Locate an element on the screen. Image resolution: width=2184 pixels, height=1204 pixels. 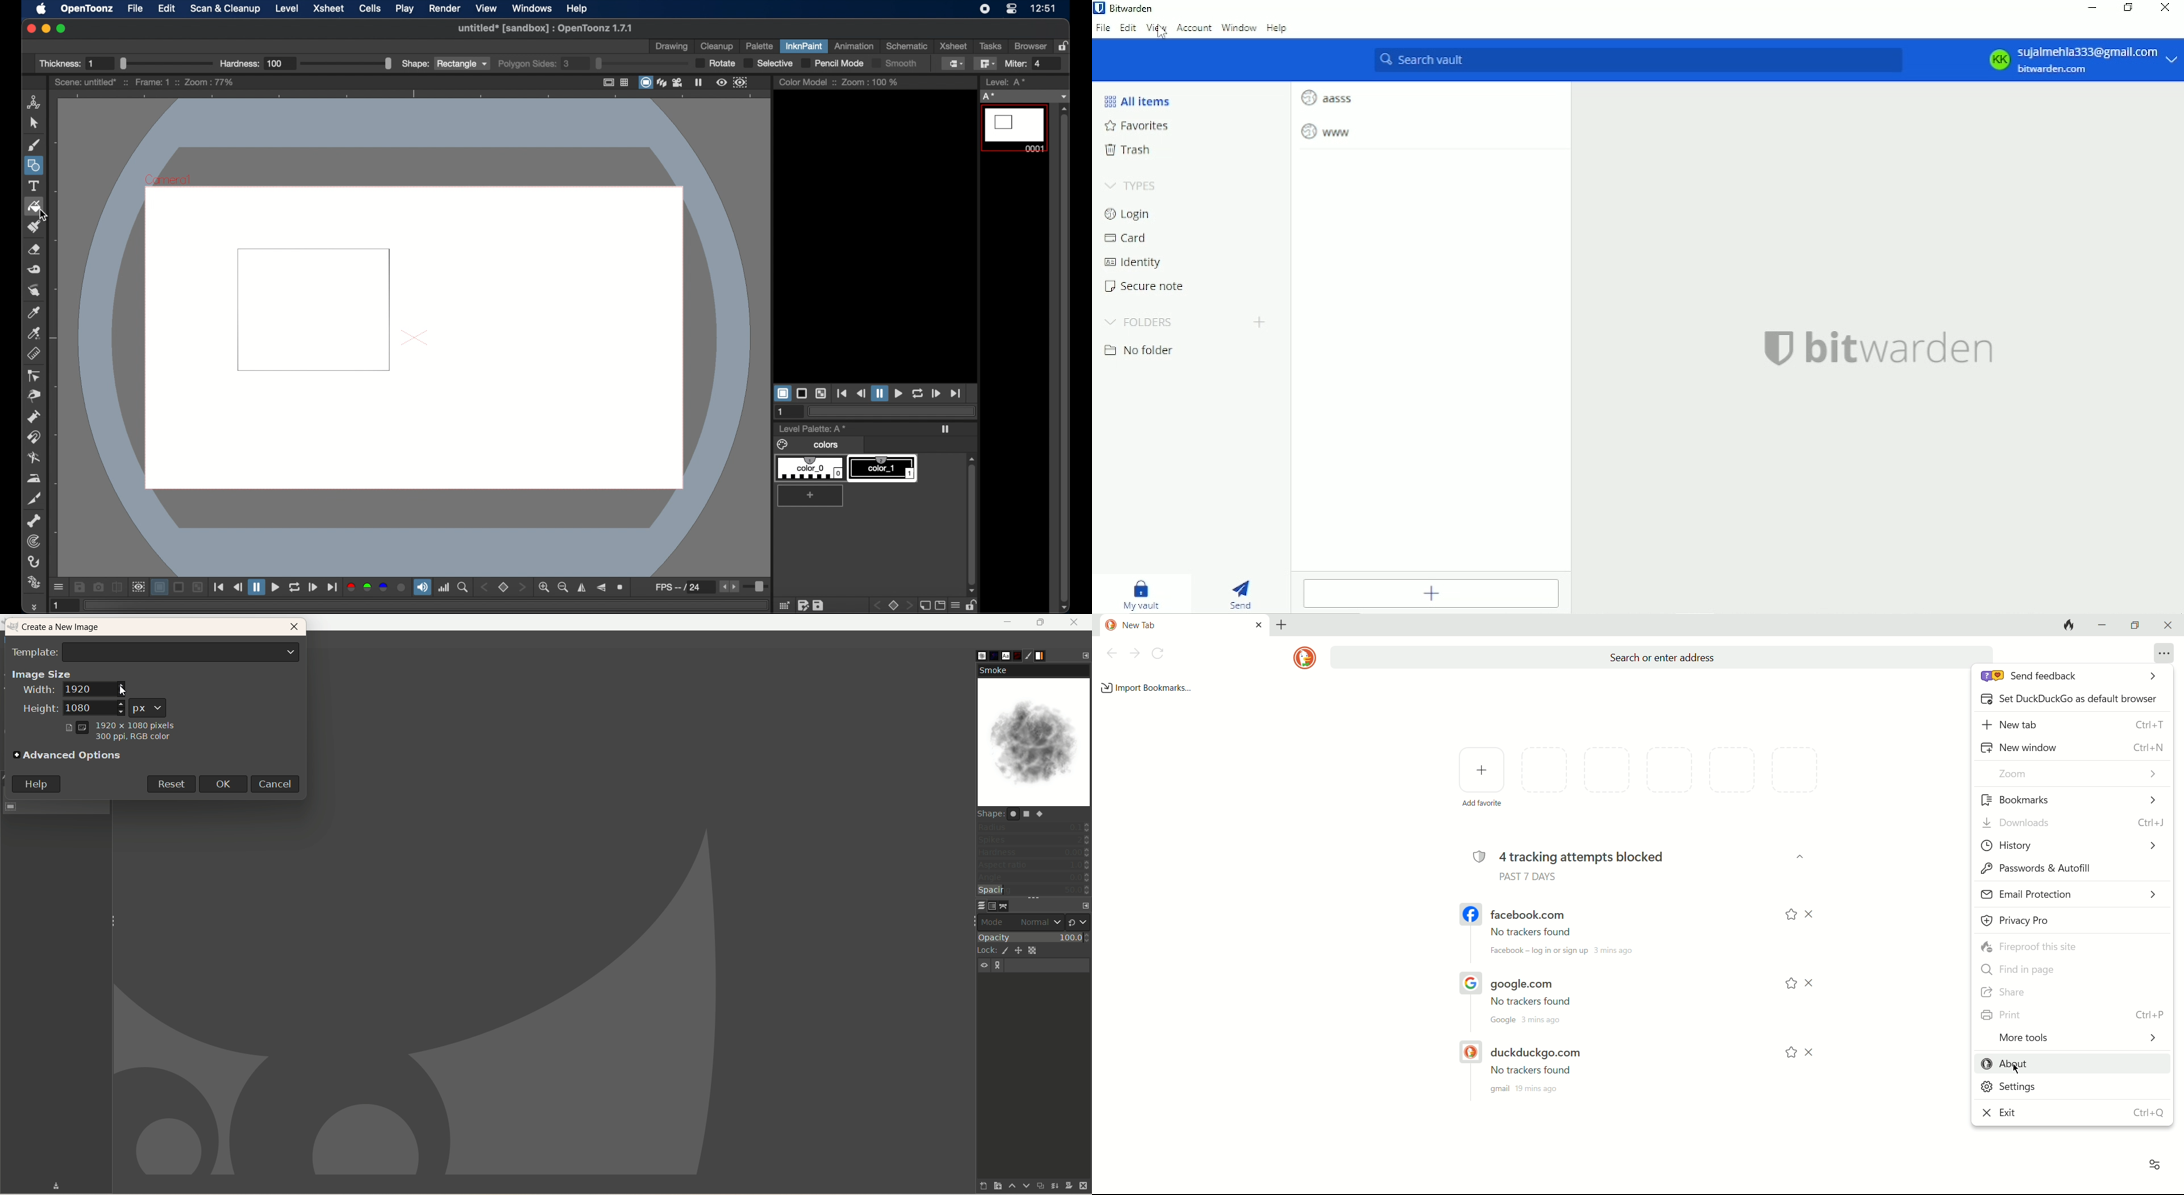
KK Sujalmehla333@gmail.com   bitwarden.com is located at coordinates (2080, 58).